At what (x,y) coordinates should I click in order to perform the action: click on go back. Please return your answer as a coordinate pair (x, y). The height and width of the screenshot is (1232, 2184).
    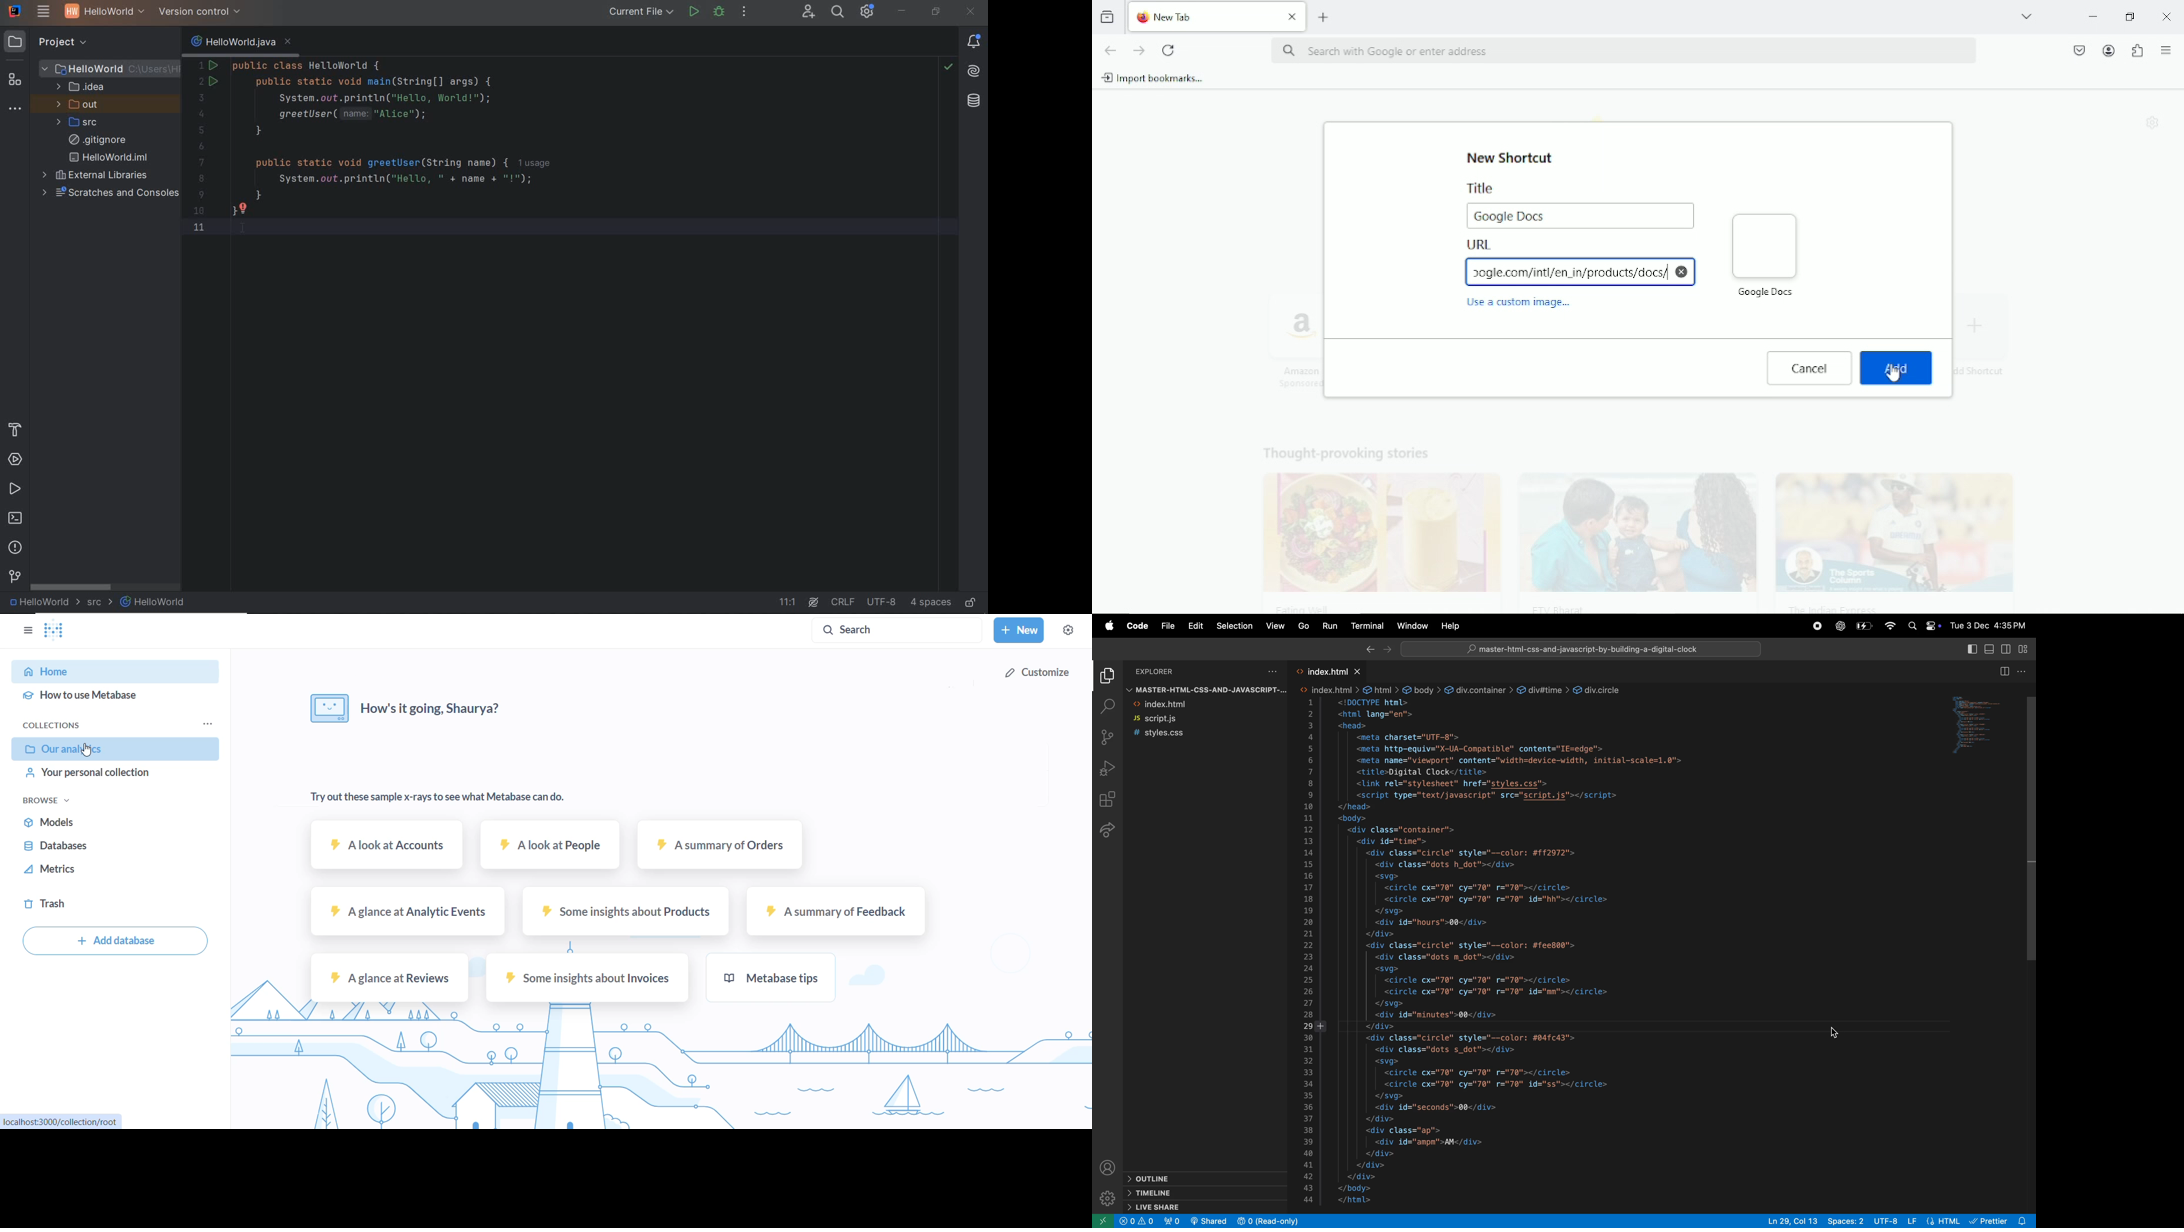
    Looking at the image, I should click on (1109, 49).